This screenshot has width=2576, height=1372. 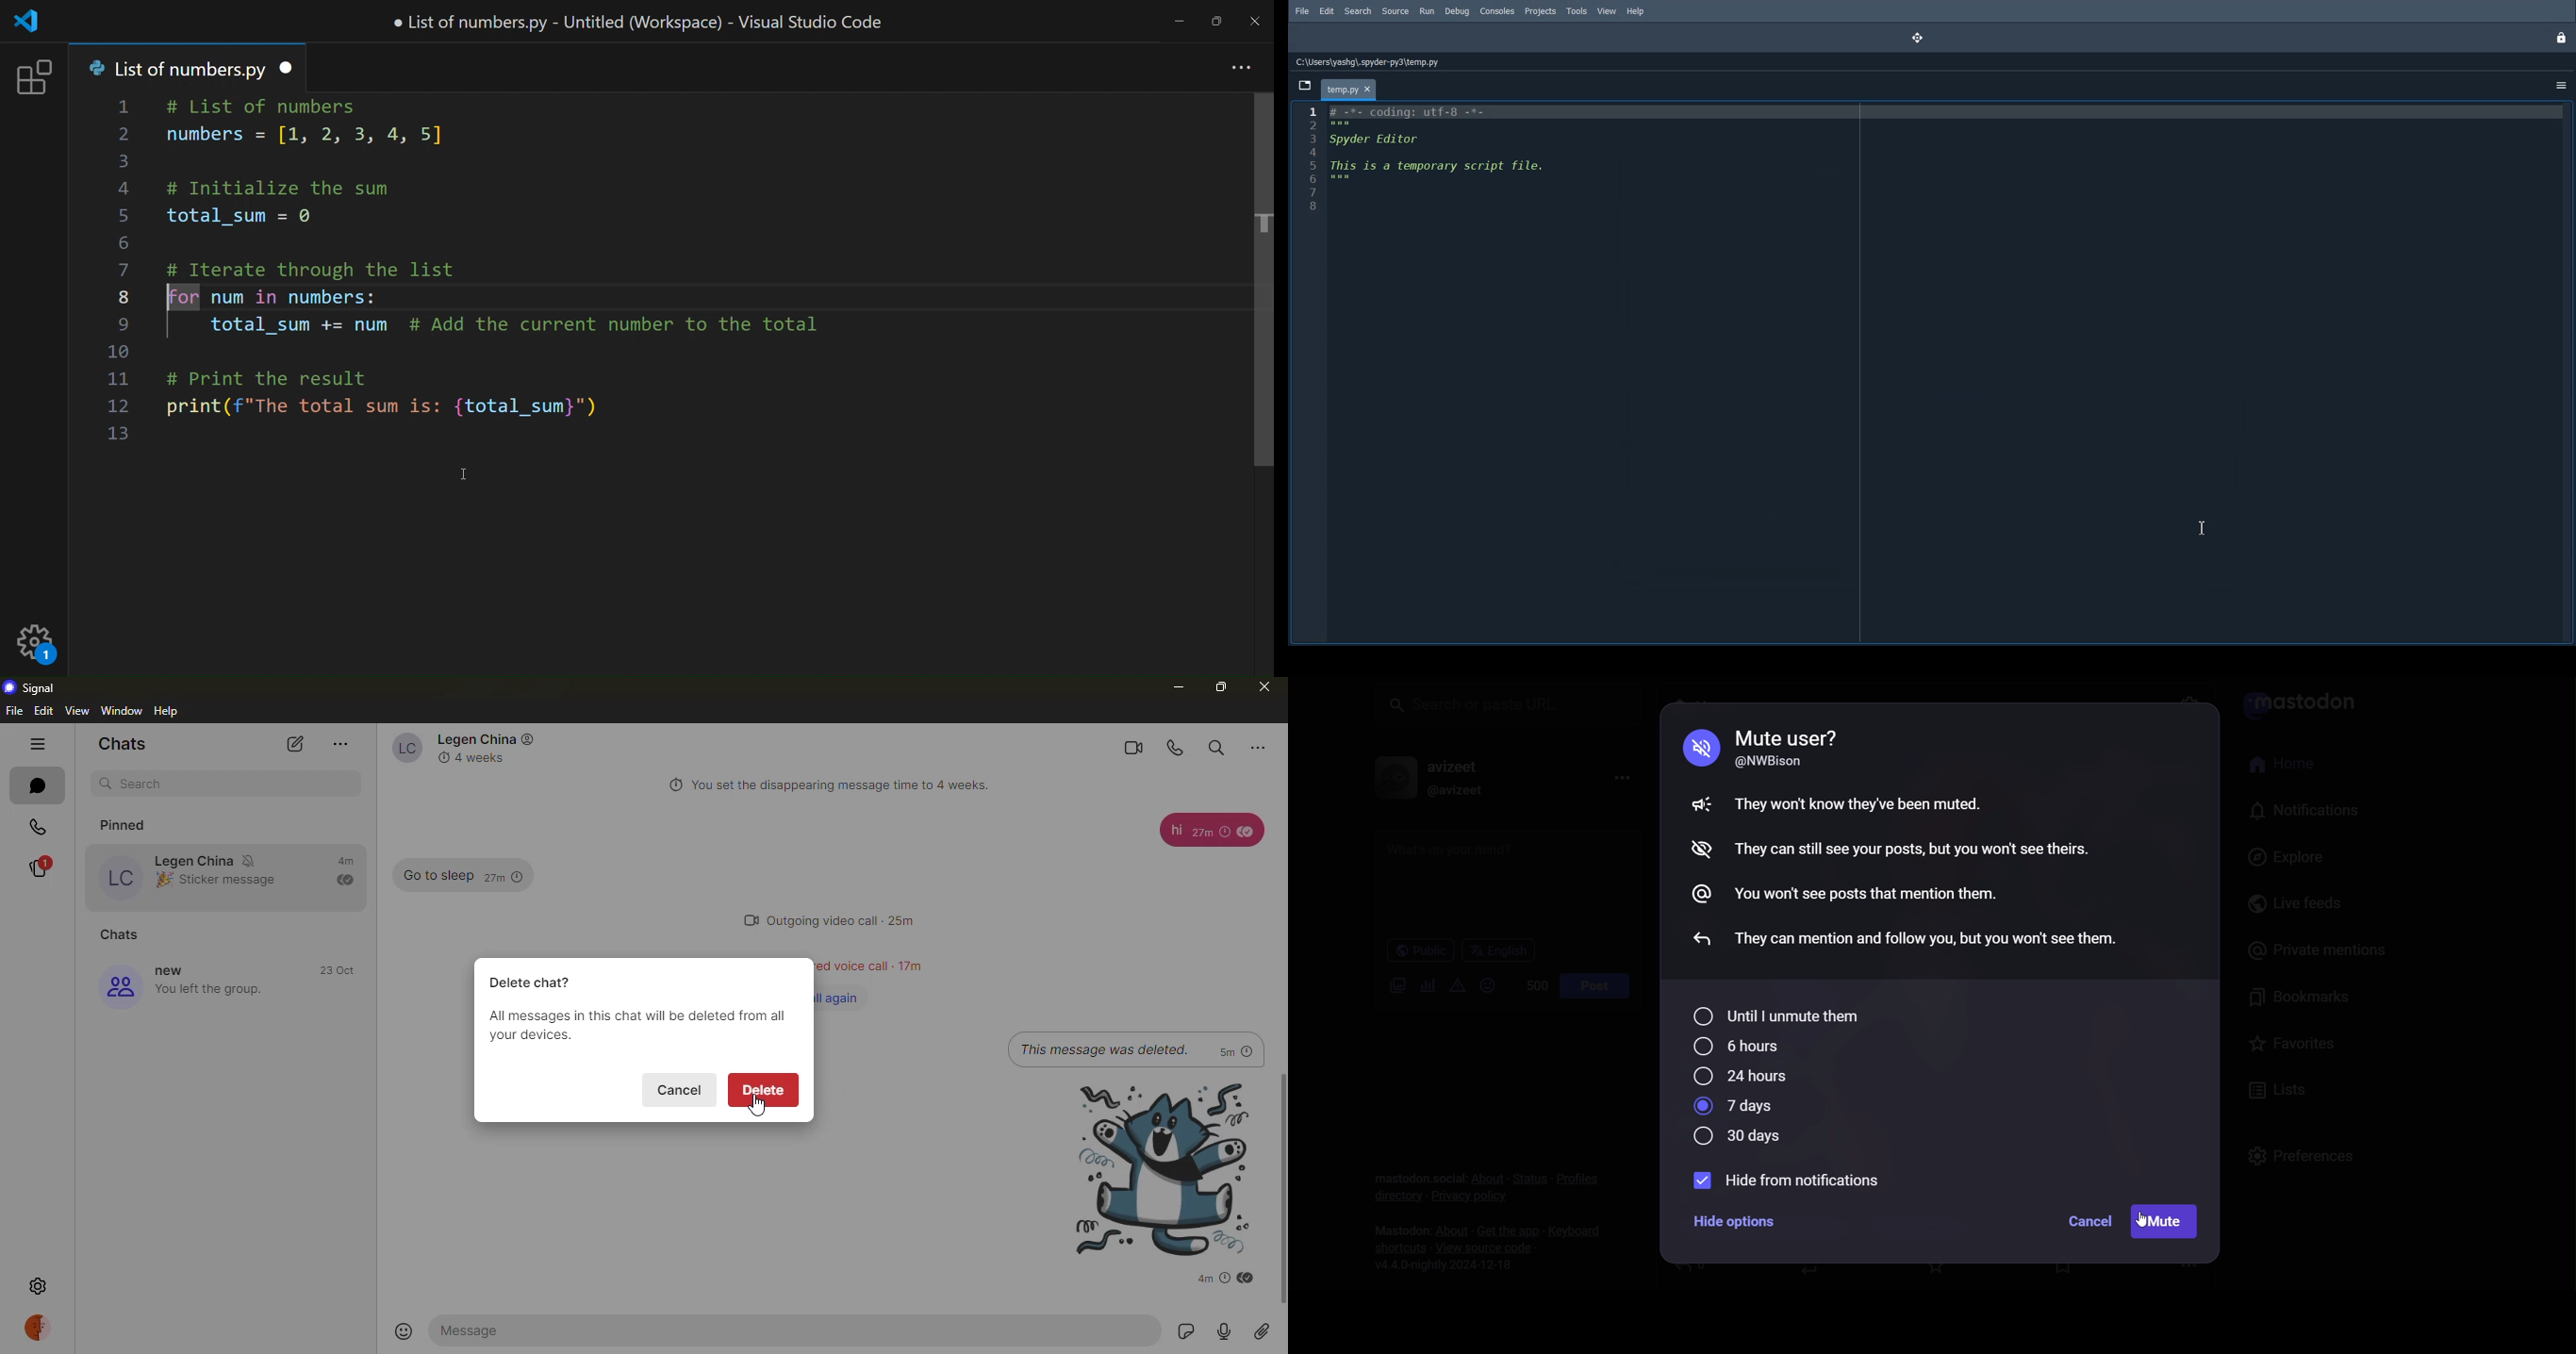 I want to click on time, so click(x=1211, y=833).